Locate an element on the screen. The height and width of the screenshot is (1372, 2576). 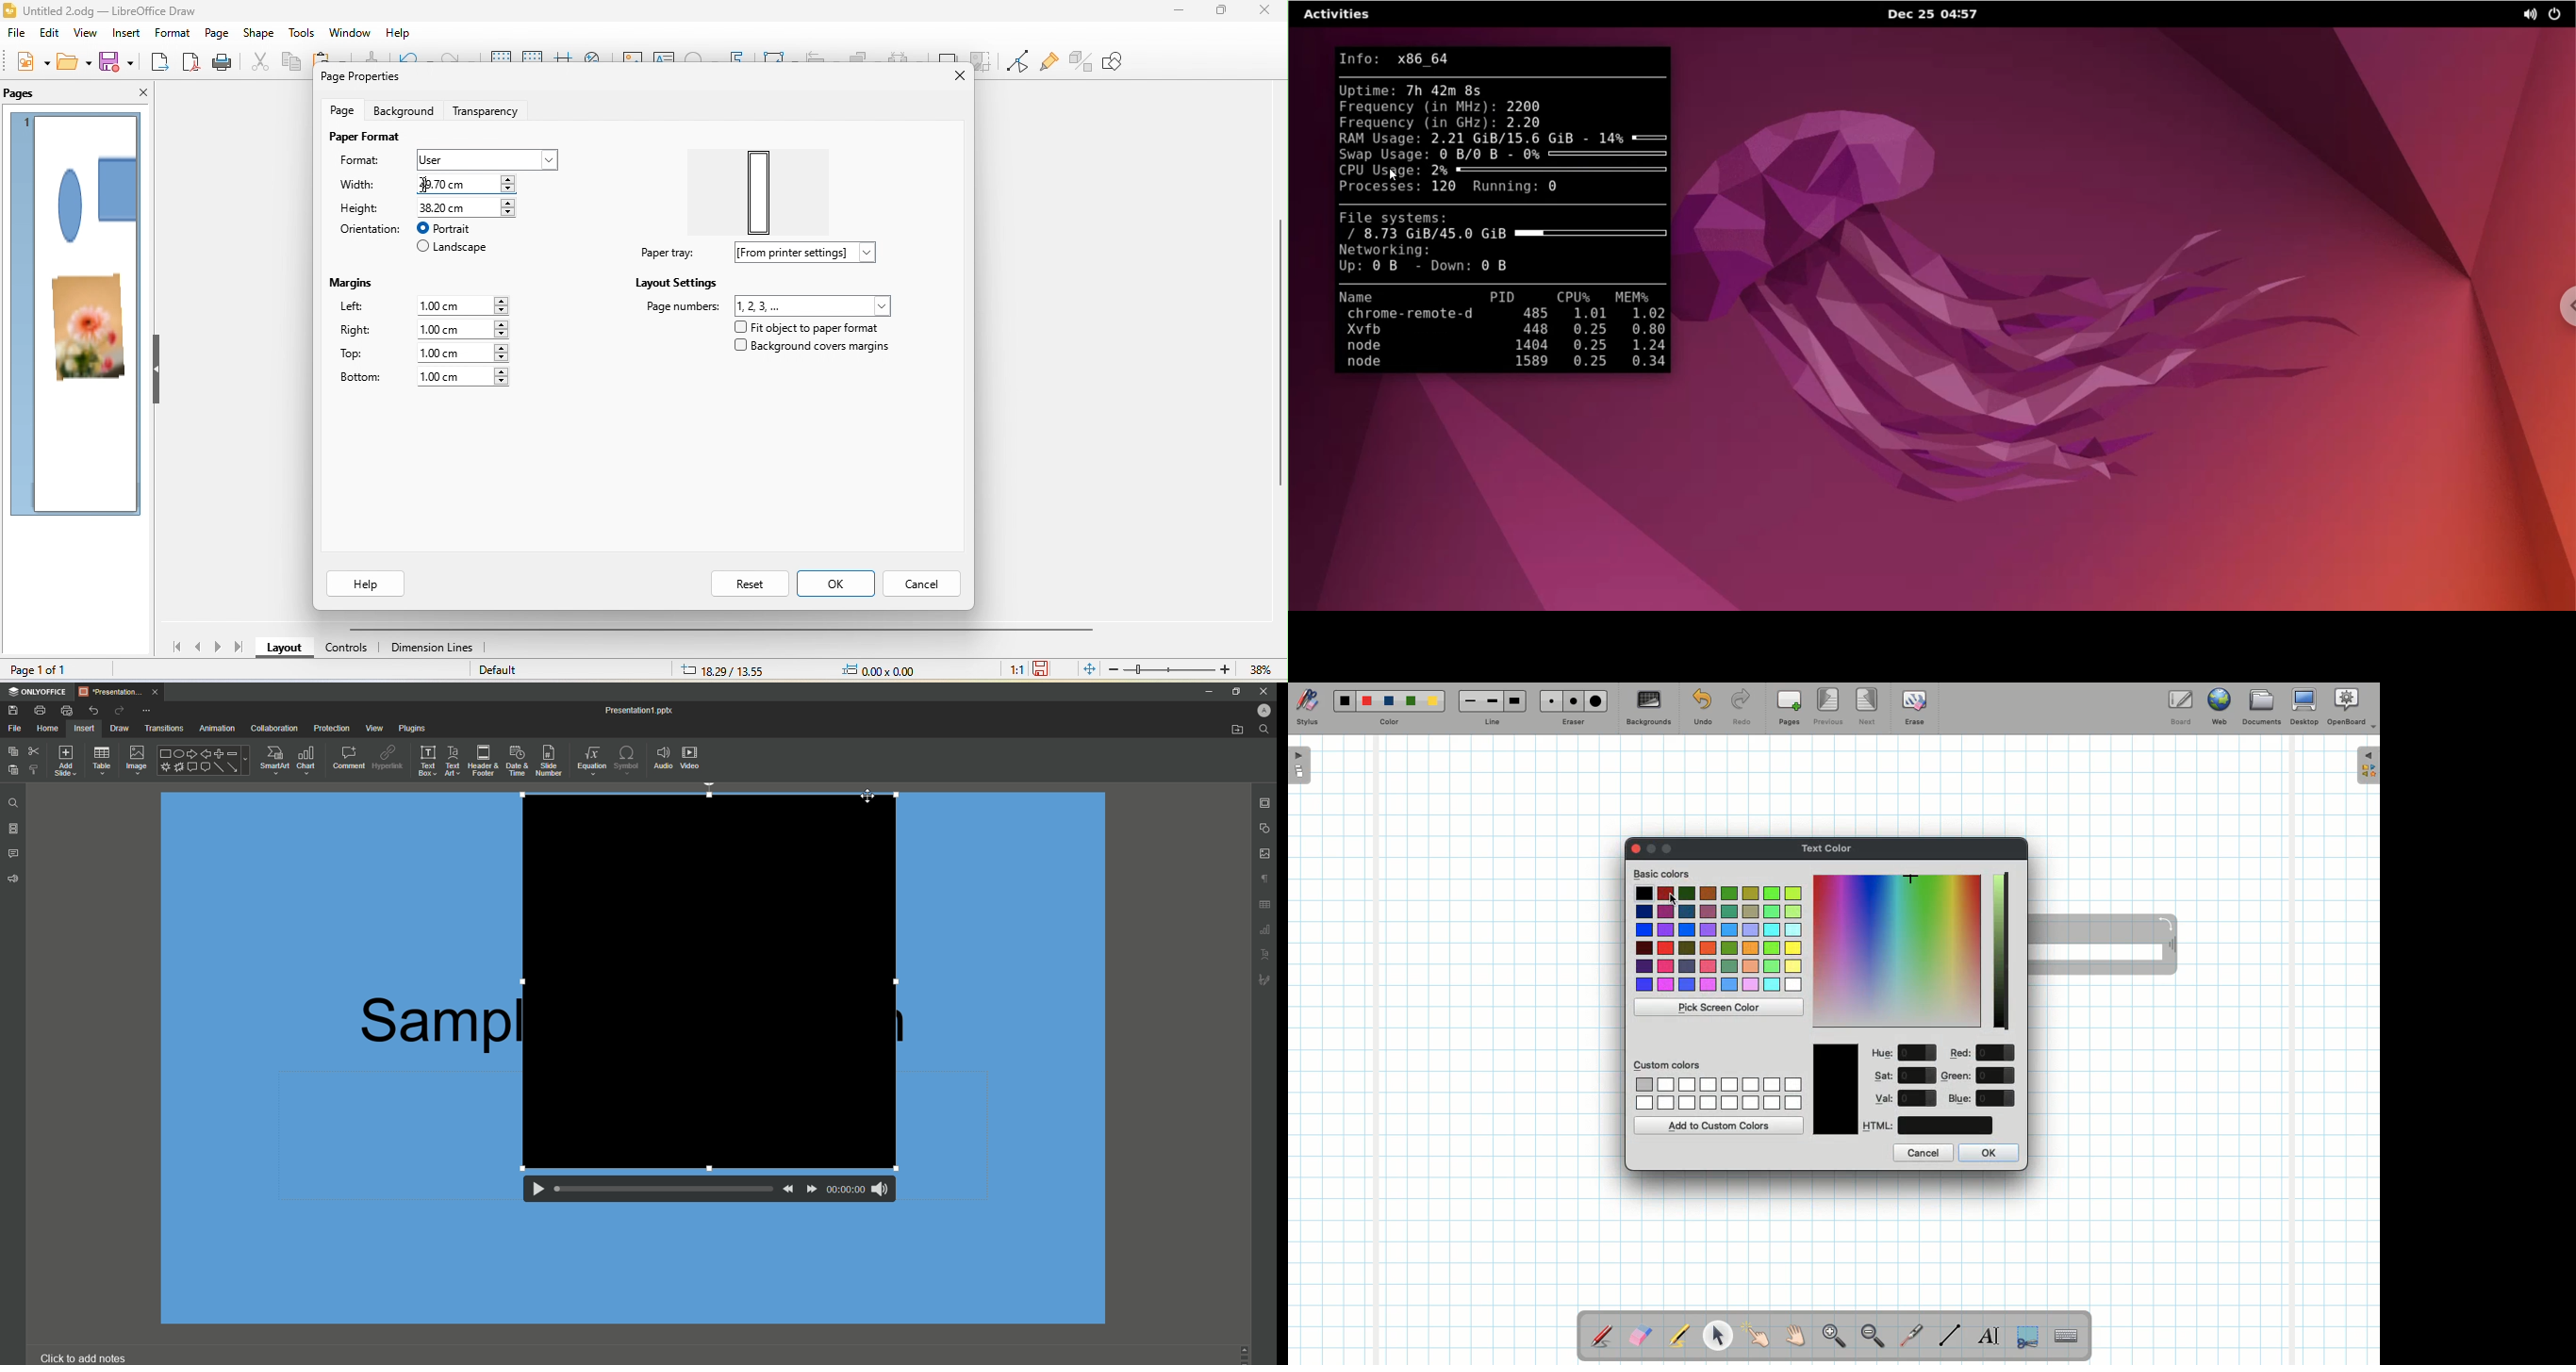
Save is located at coordinates (12, 710).